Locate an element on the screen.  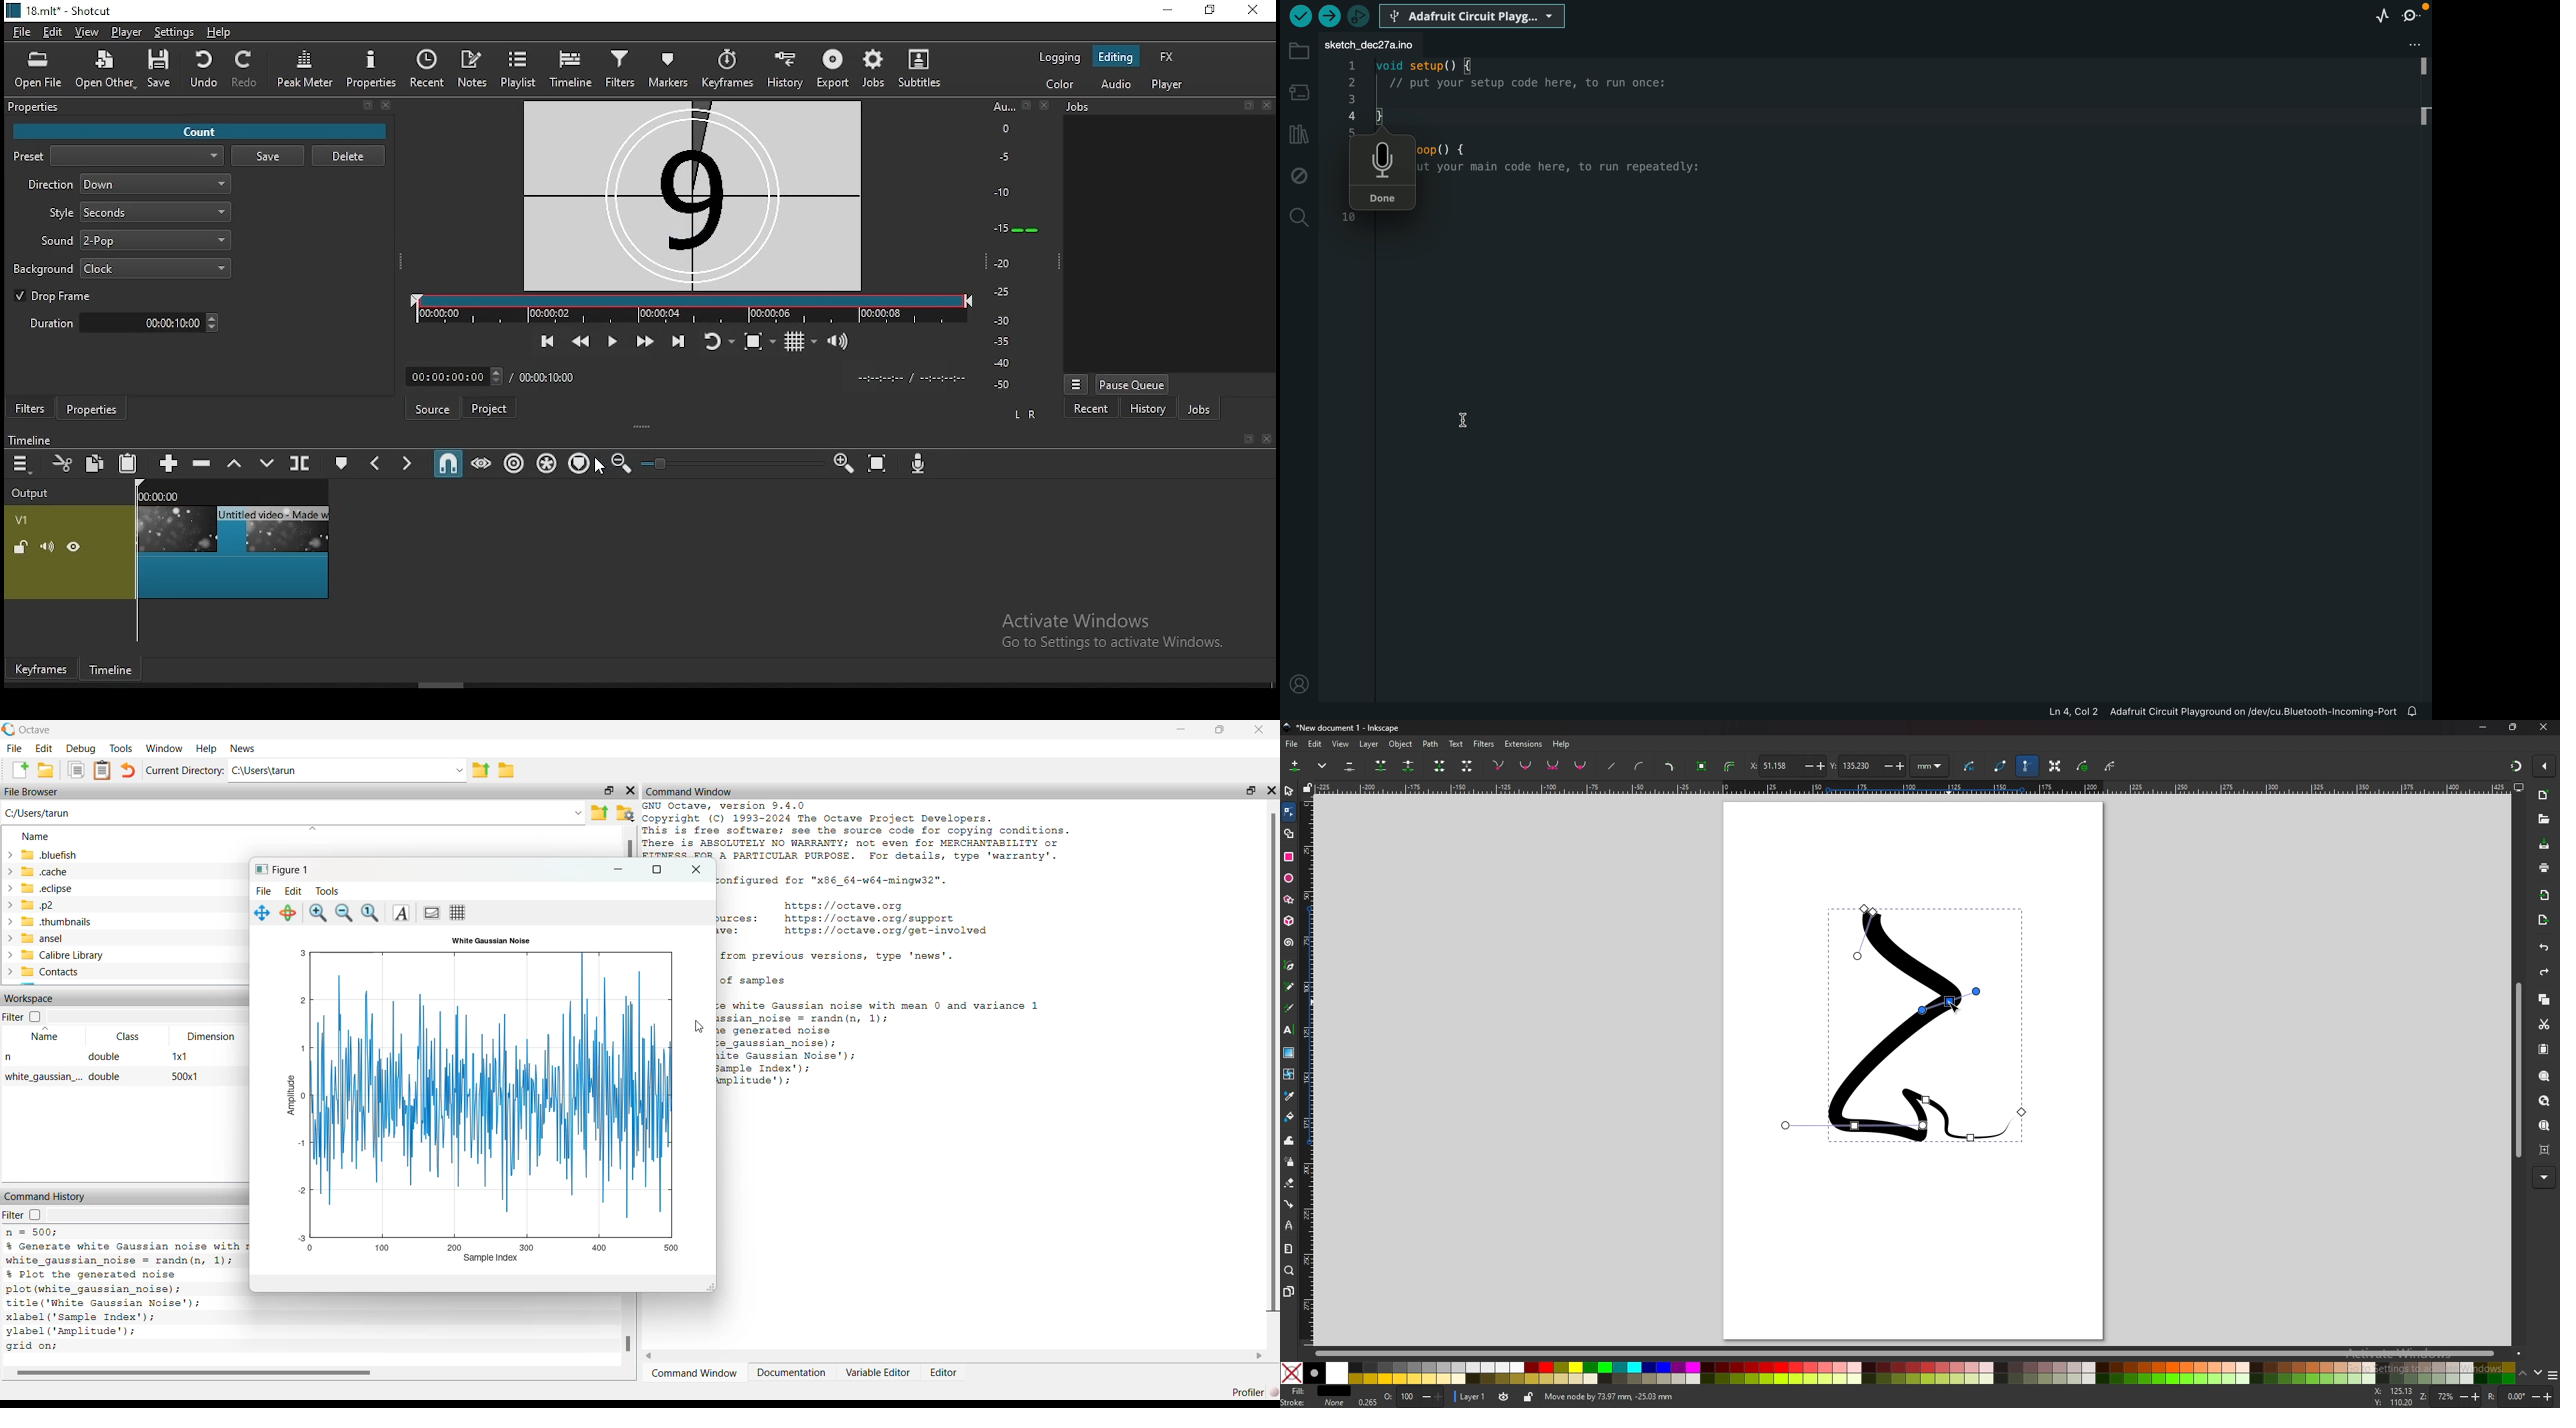
previous marker is located at coordinates (377, 462).